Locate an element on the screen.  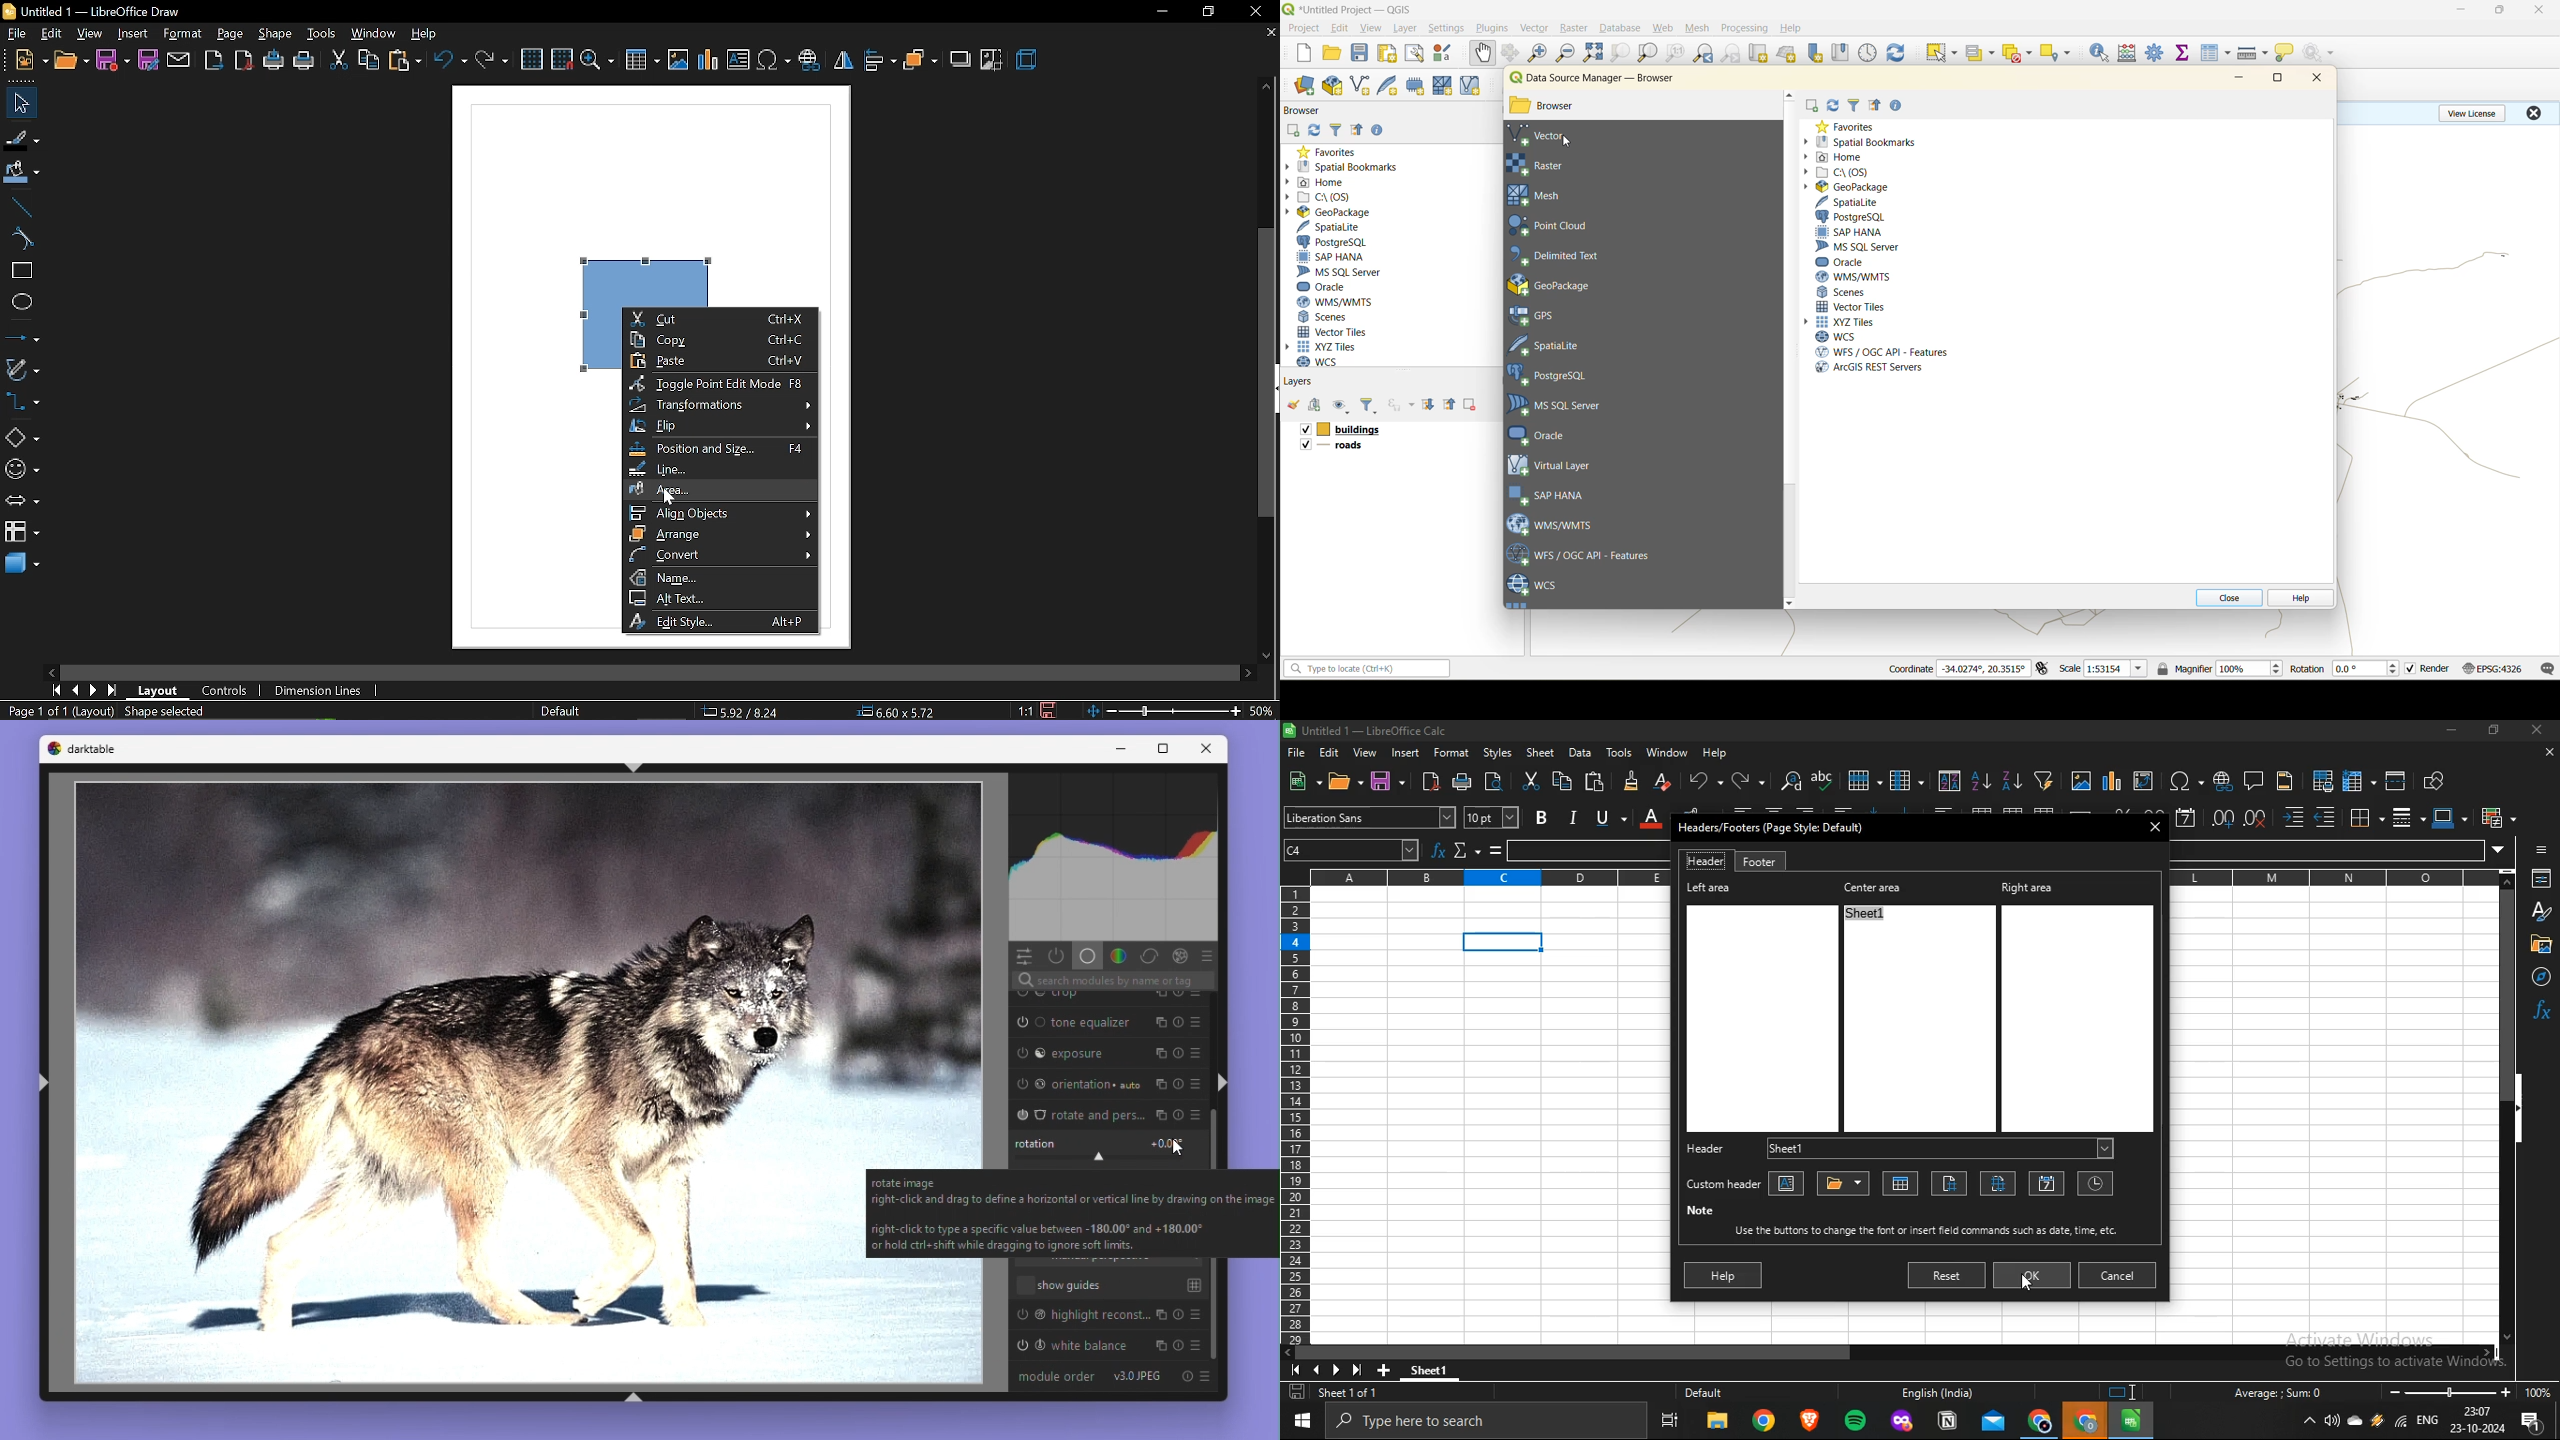
zoom full is located at coordinates (1593, 53).